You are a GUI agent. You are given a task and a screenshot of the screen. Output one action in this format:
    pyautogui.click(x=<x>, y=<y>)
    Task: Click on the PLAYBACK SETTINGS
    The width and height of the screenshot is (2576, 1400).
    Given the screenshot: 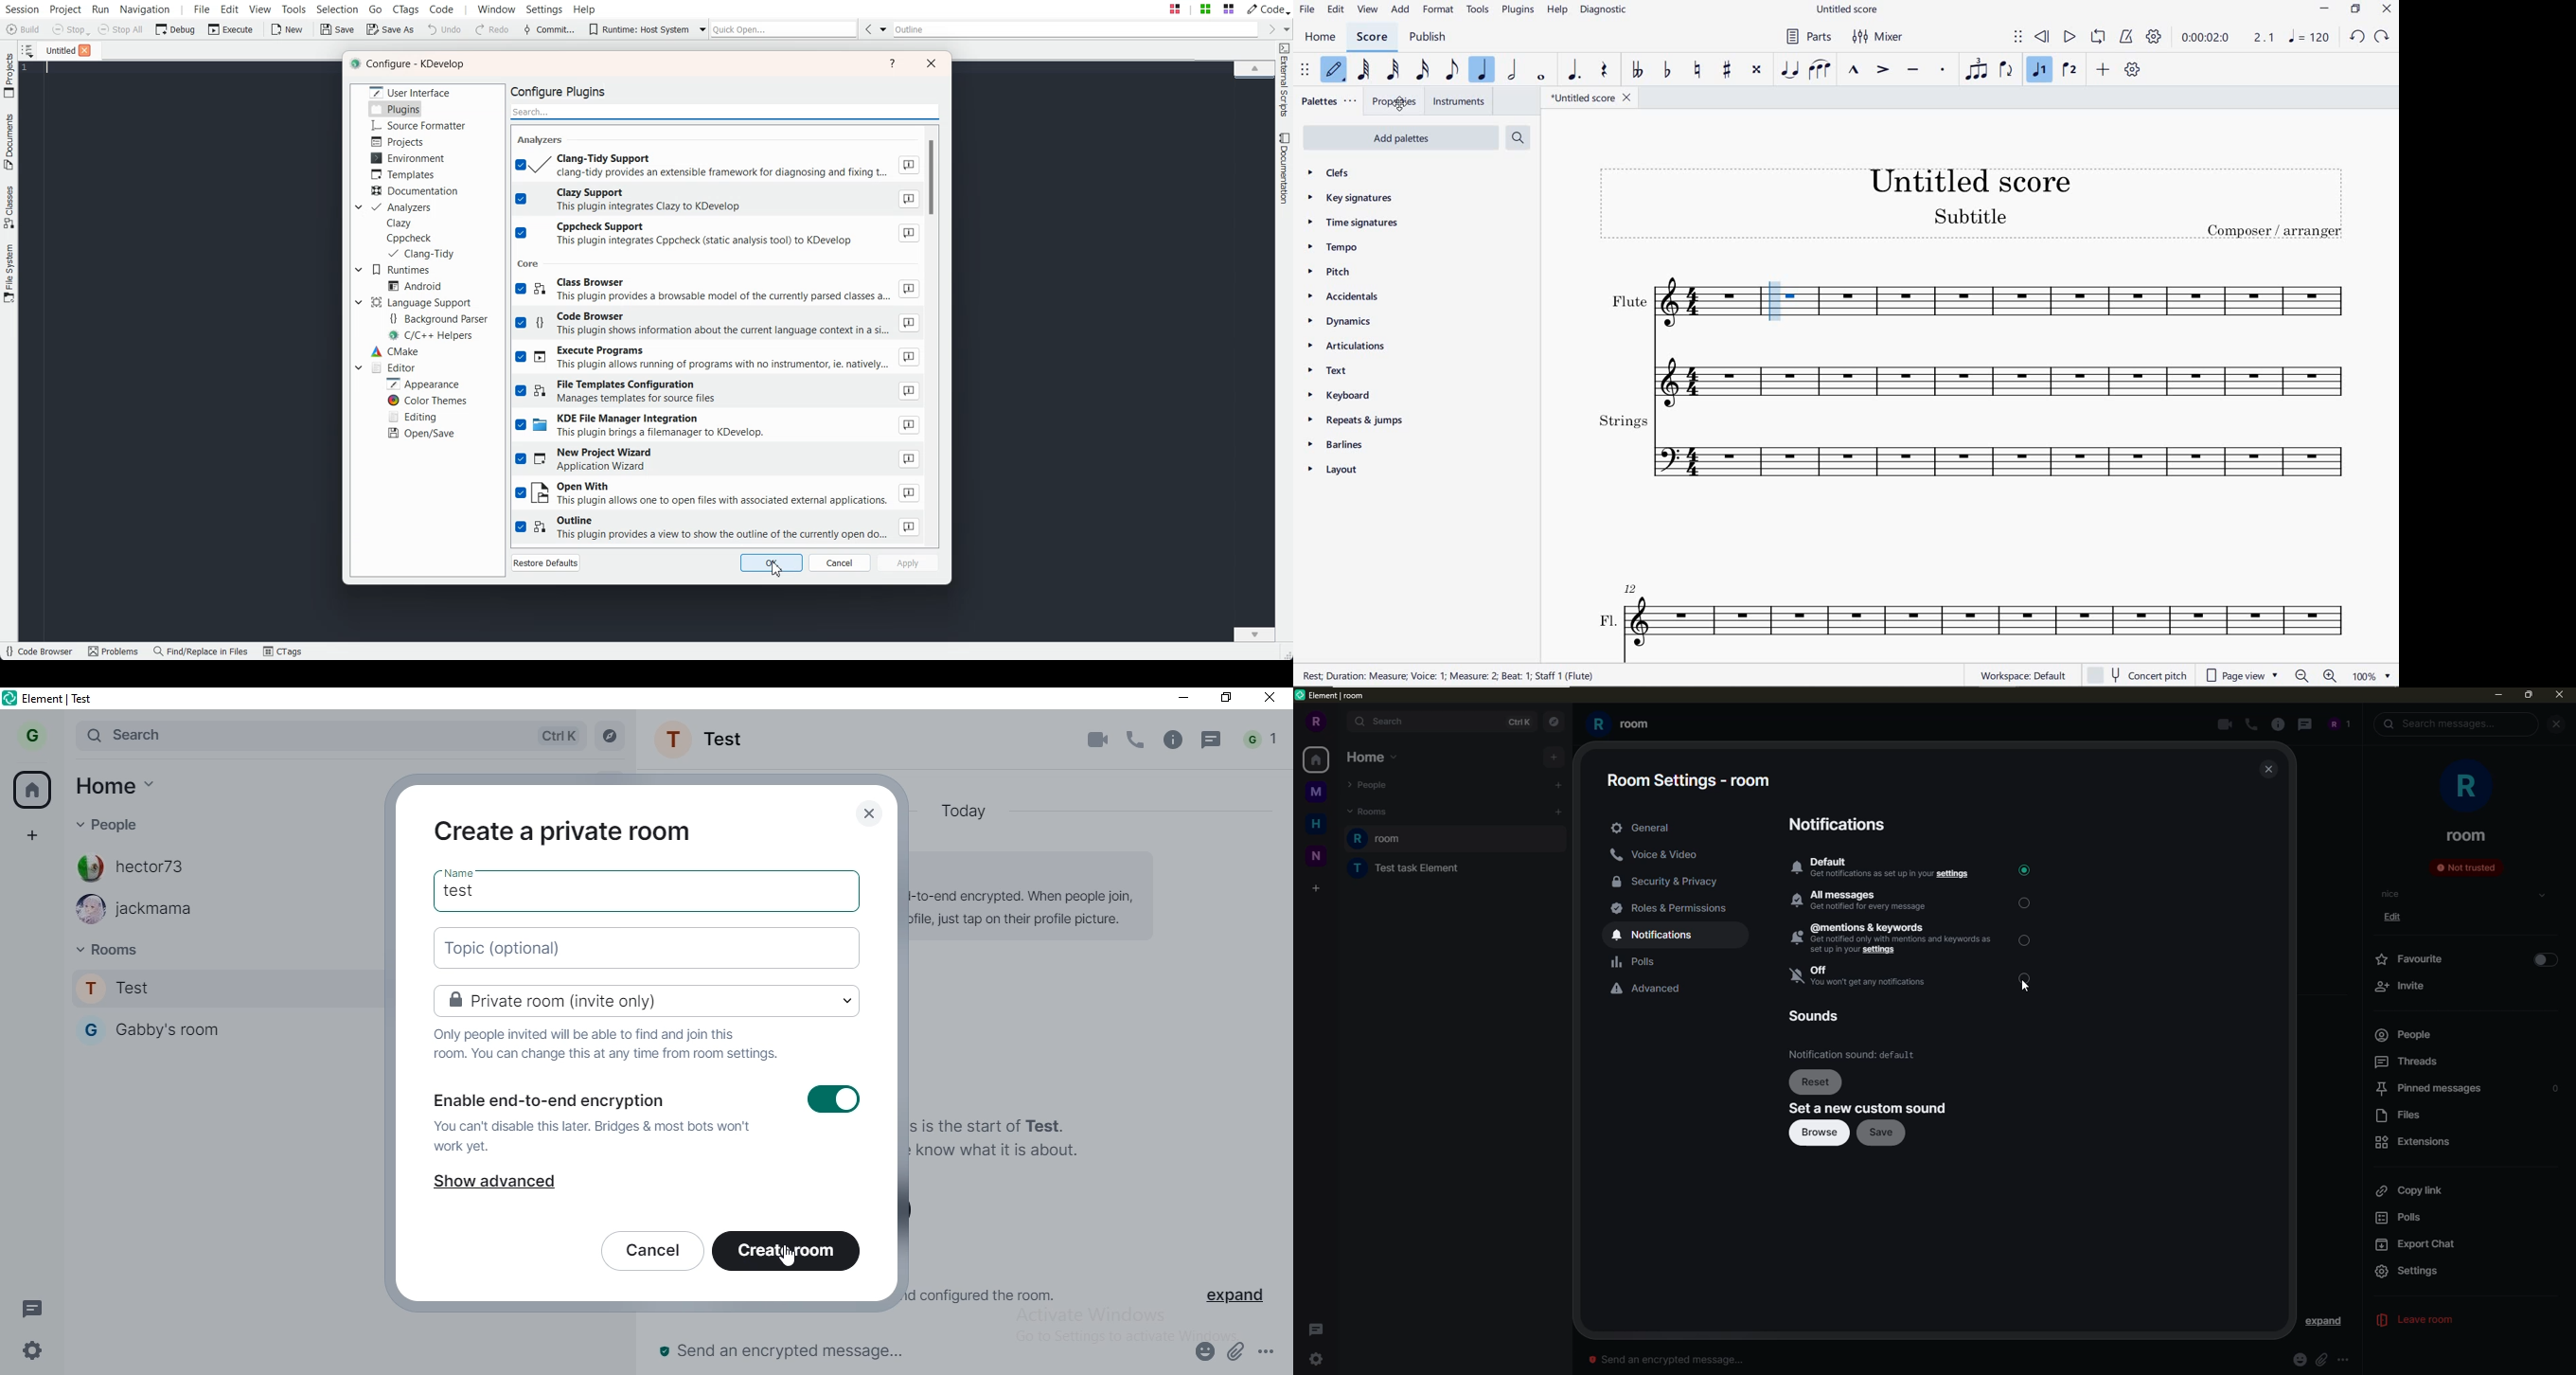 What is the action you would take?
    pyautogui.click(x=2155, y=39)
    